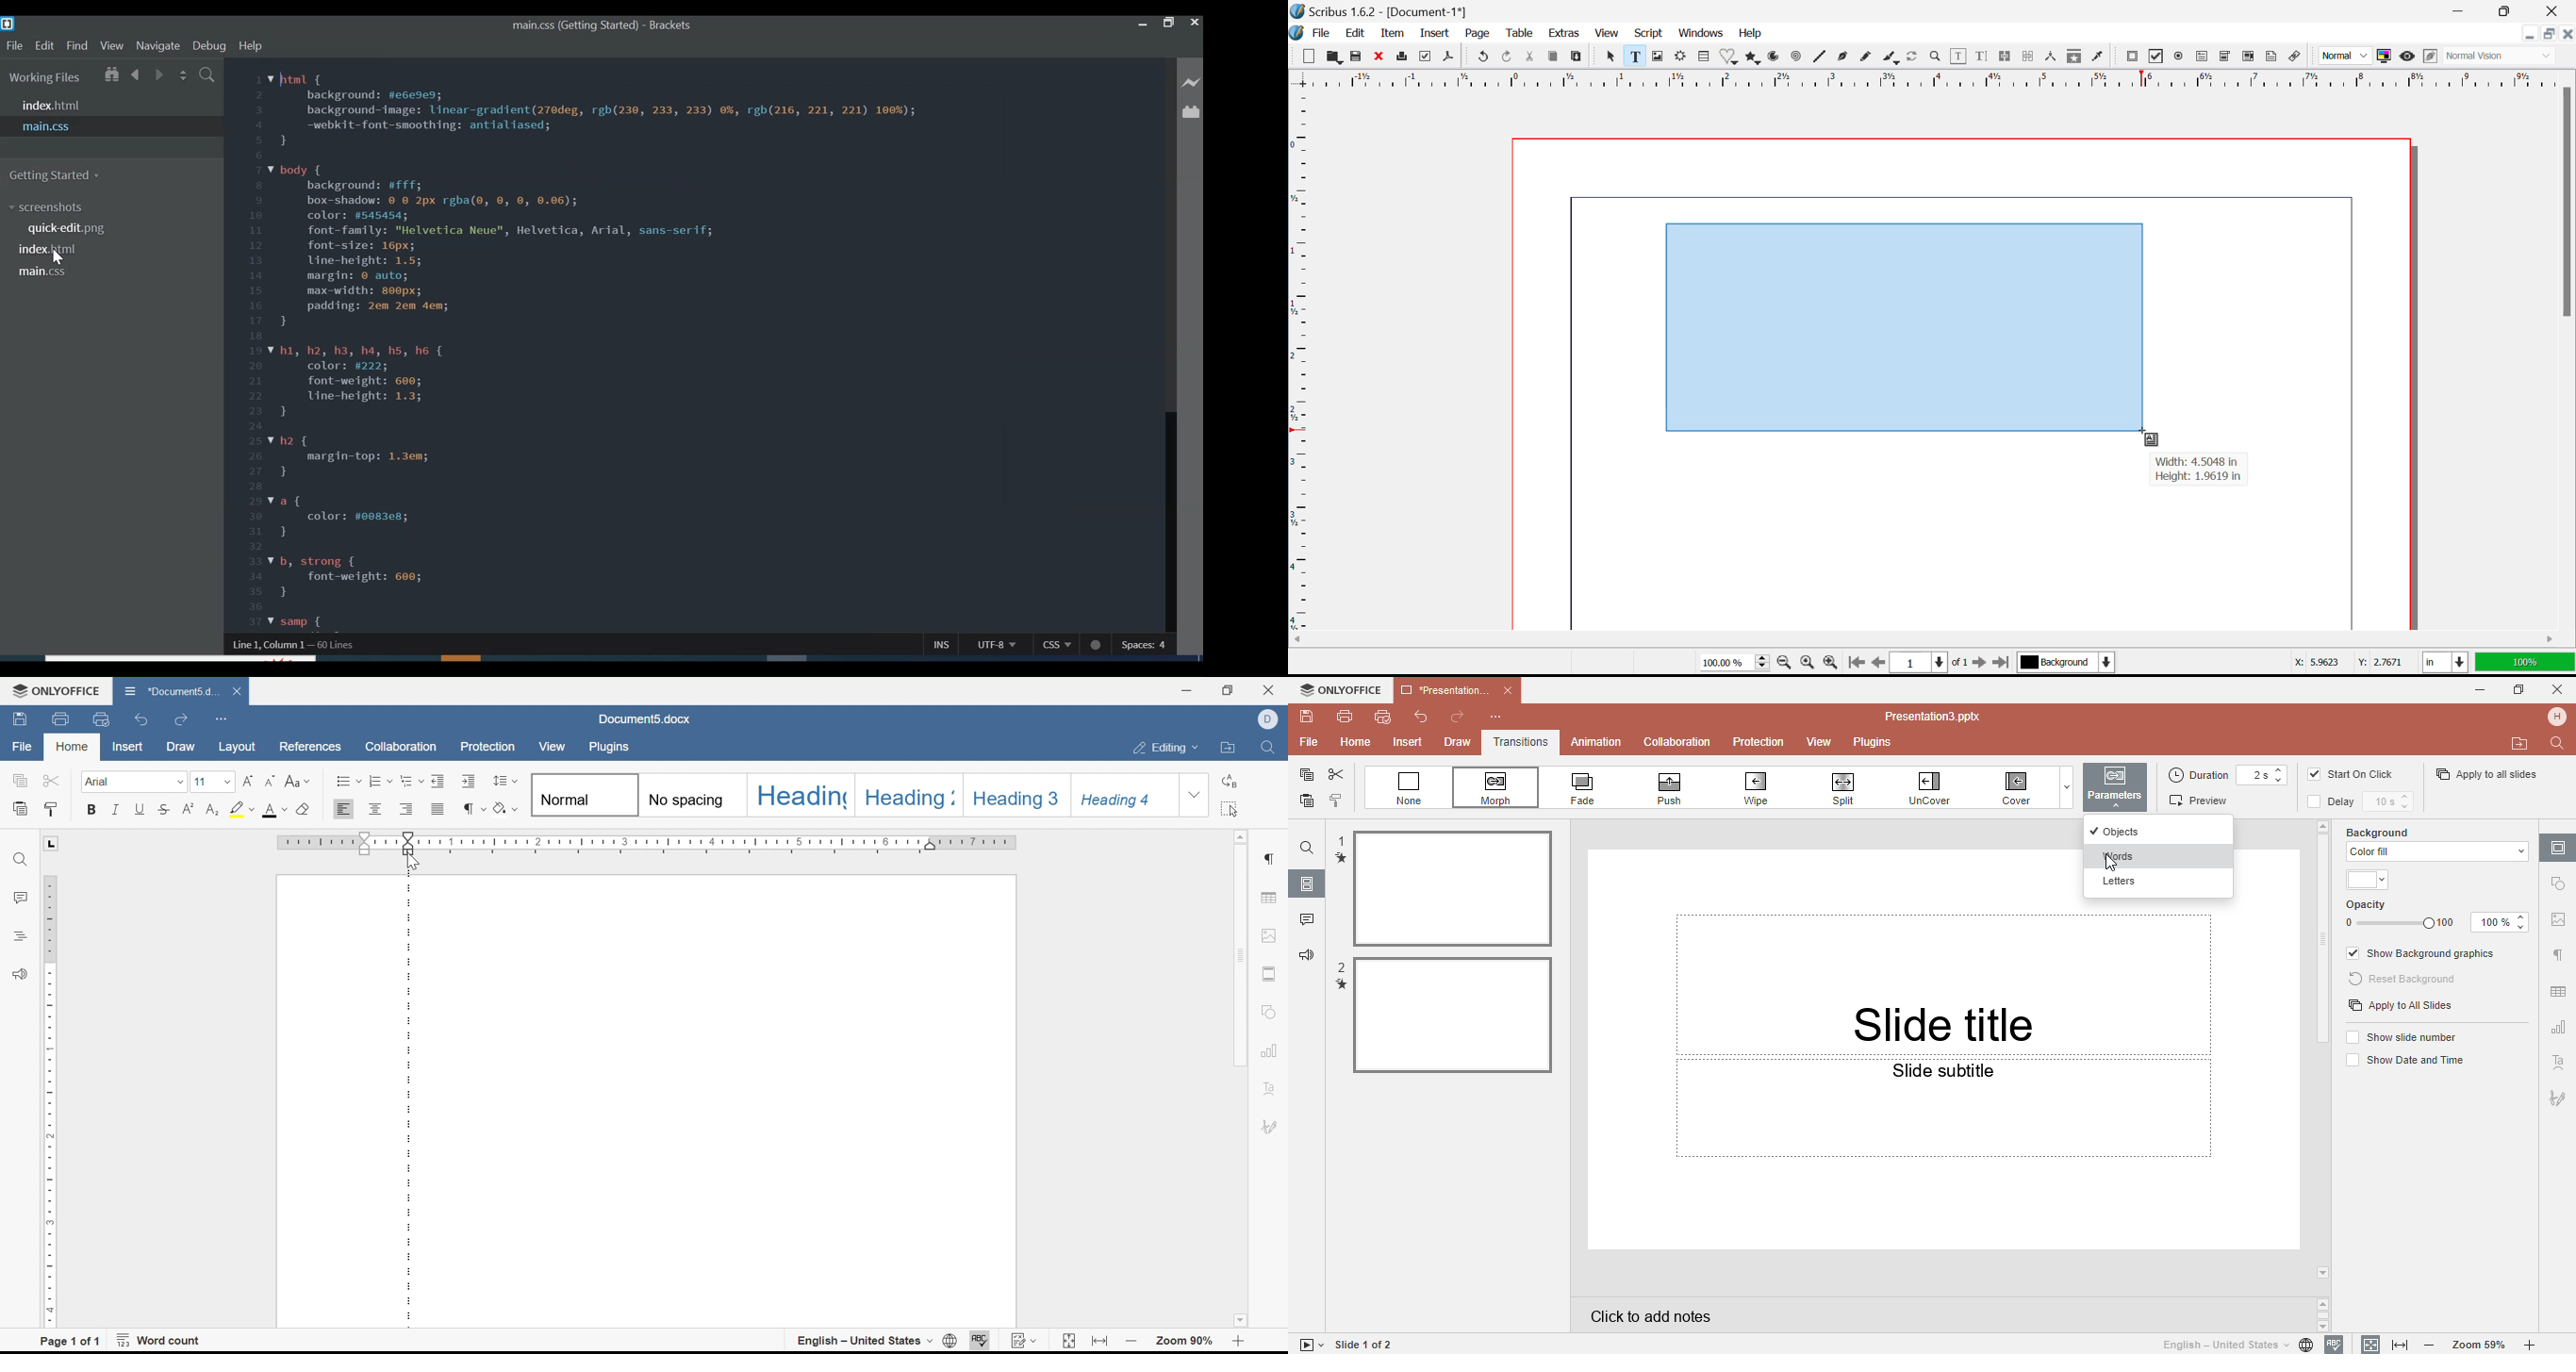 The height and width of the screenshot is (1372, 2576). Describe the element at coordinates (2314, 661) in the screenshot. I see `X: 5.9623` at that location.